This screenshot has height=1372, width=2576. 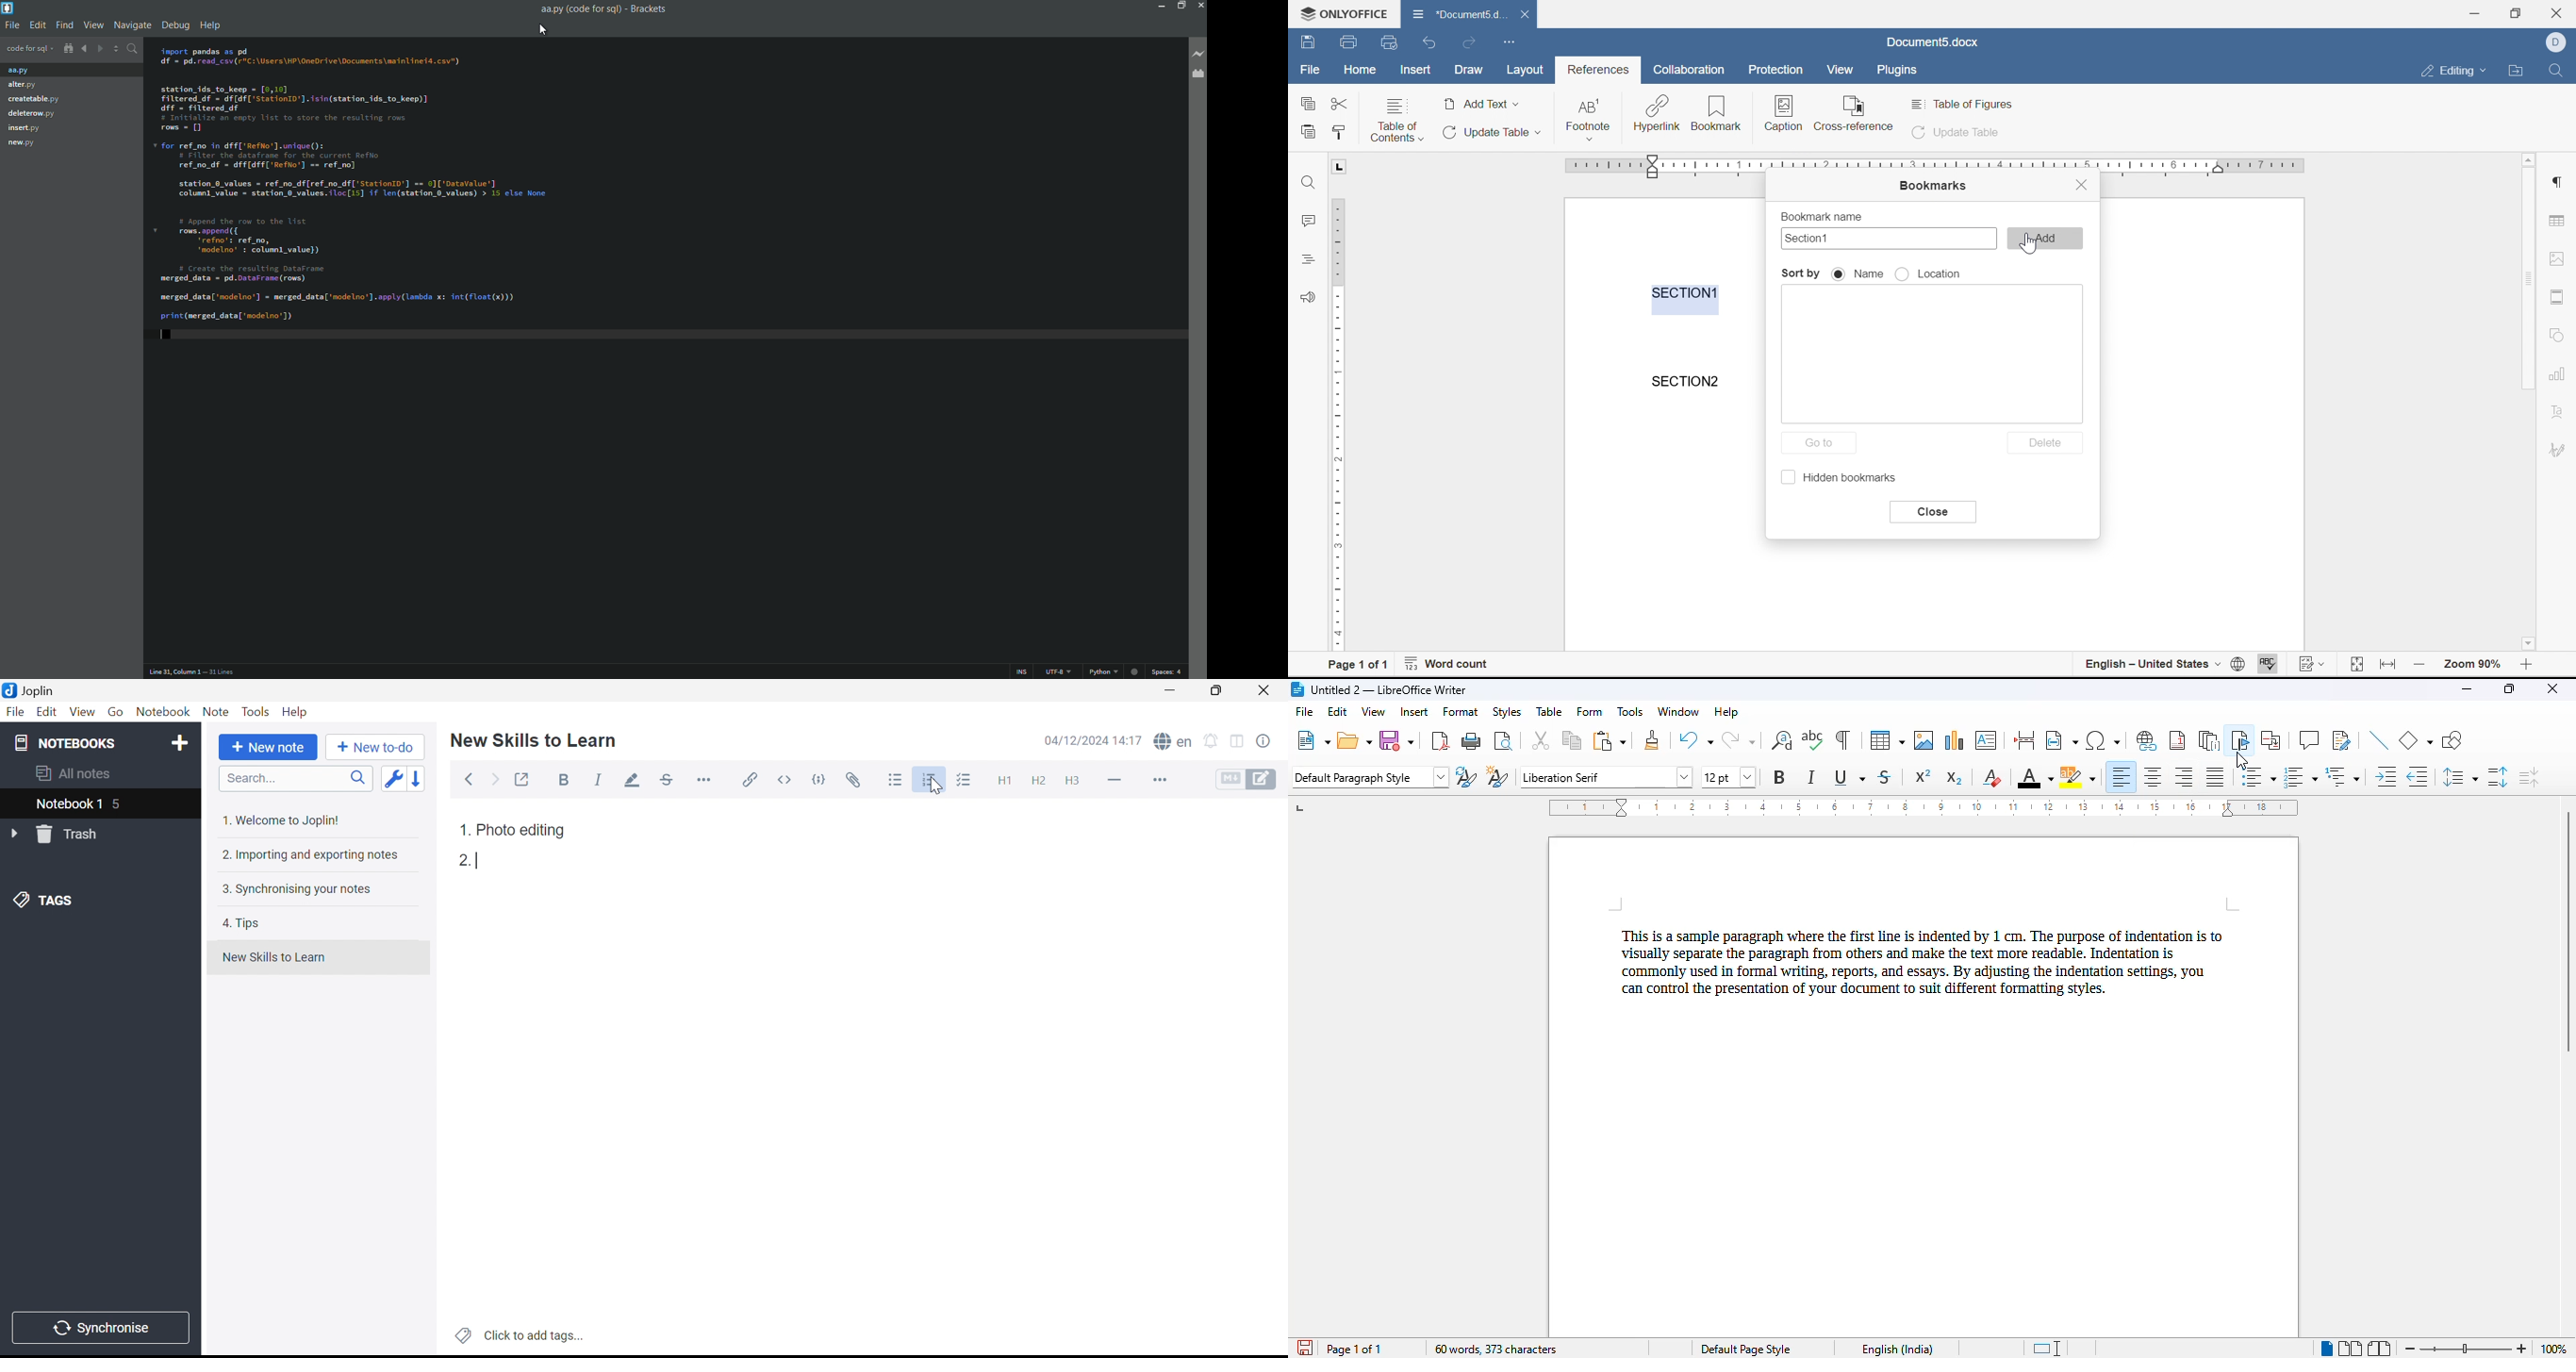 I want to click on basic shapes, so click(x=2416, y=739).